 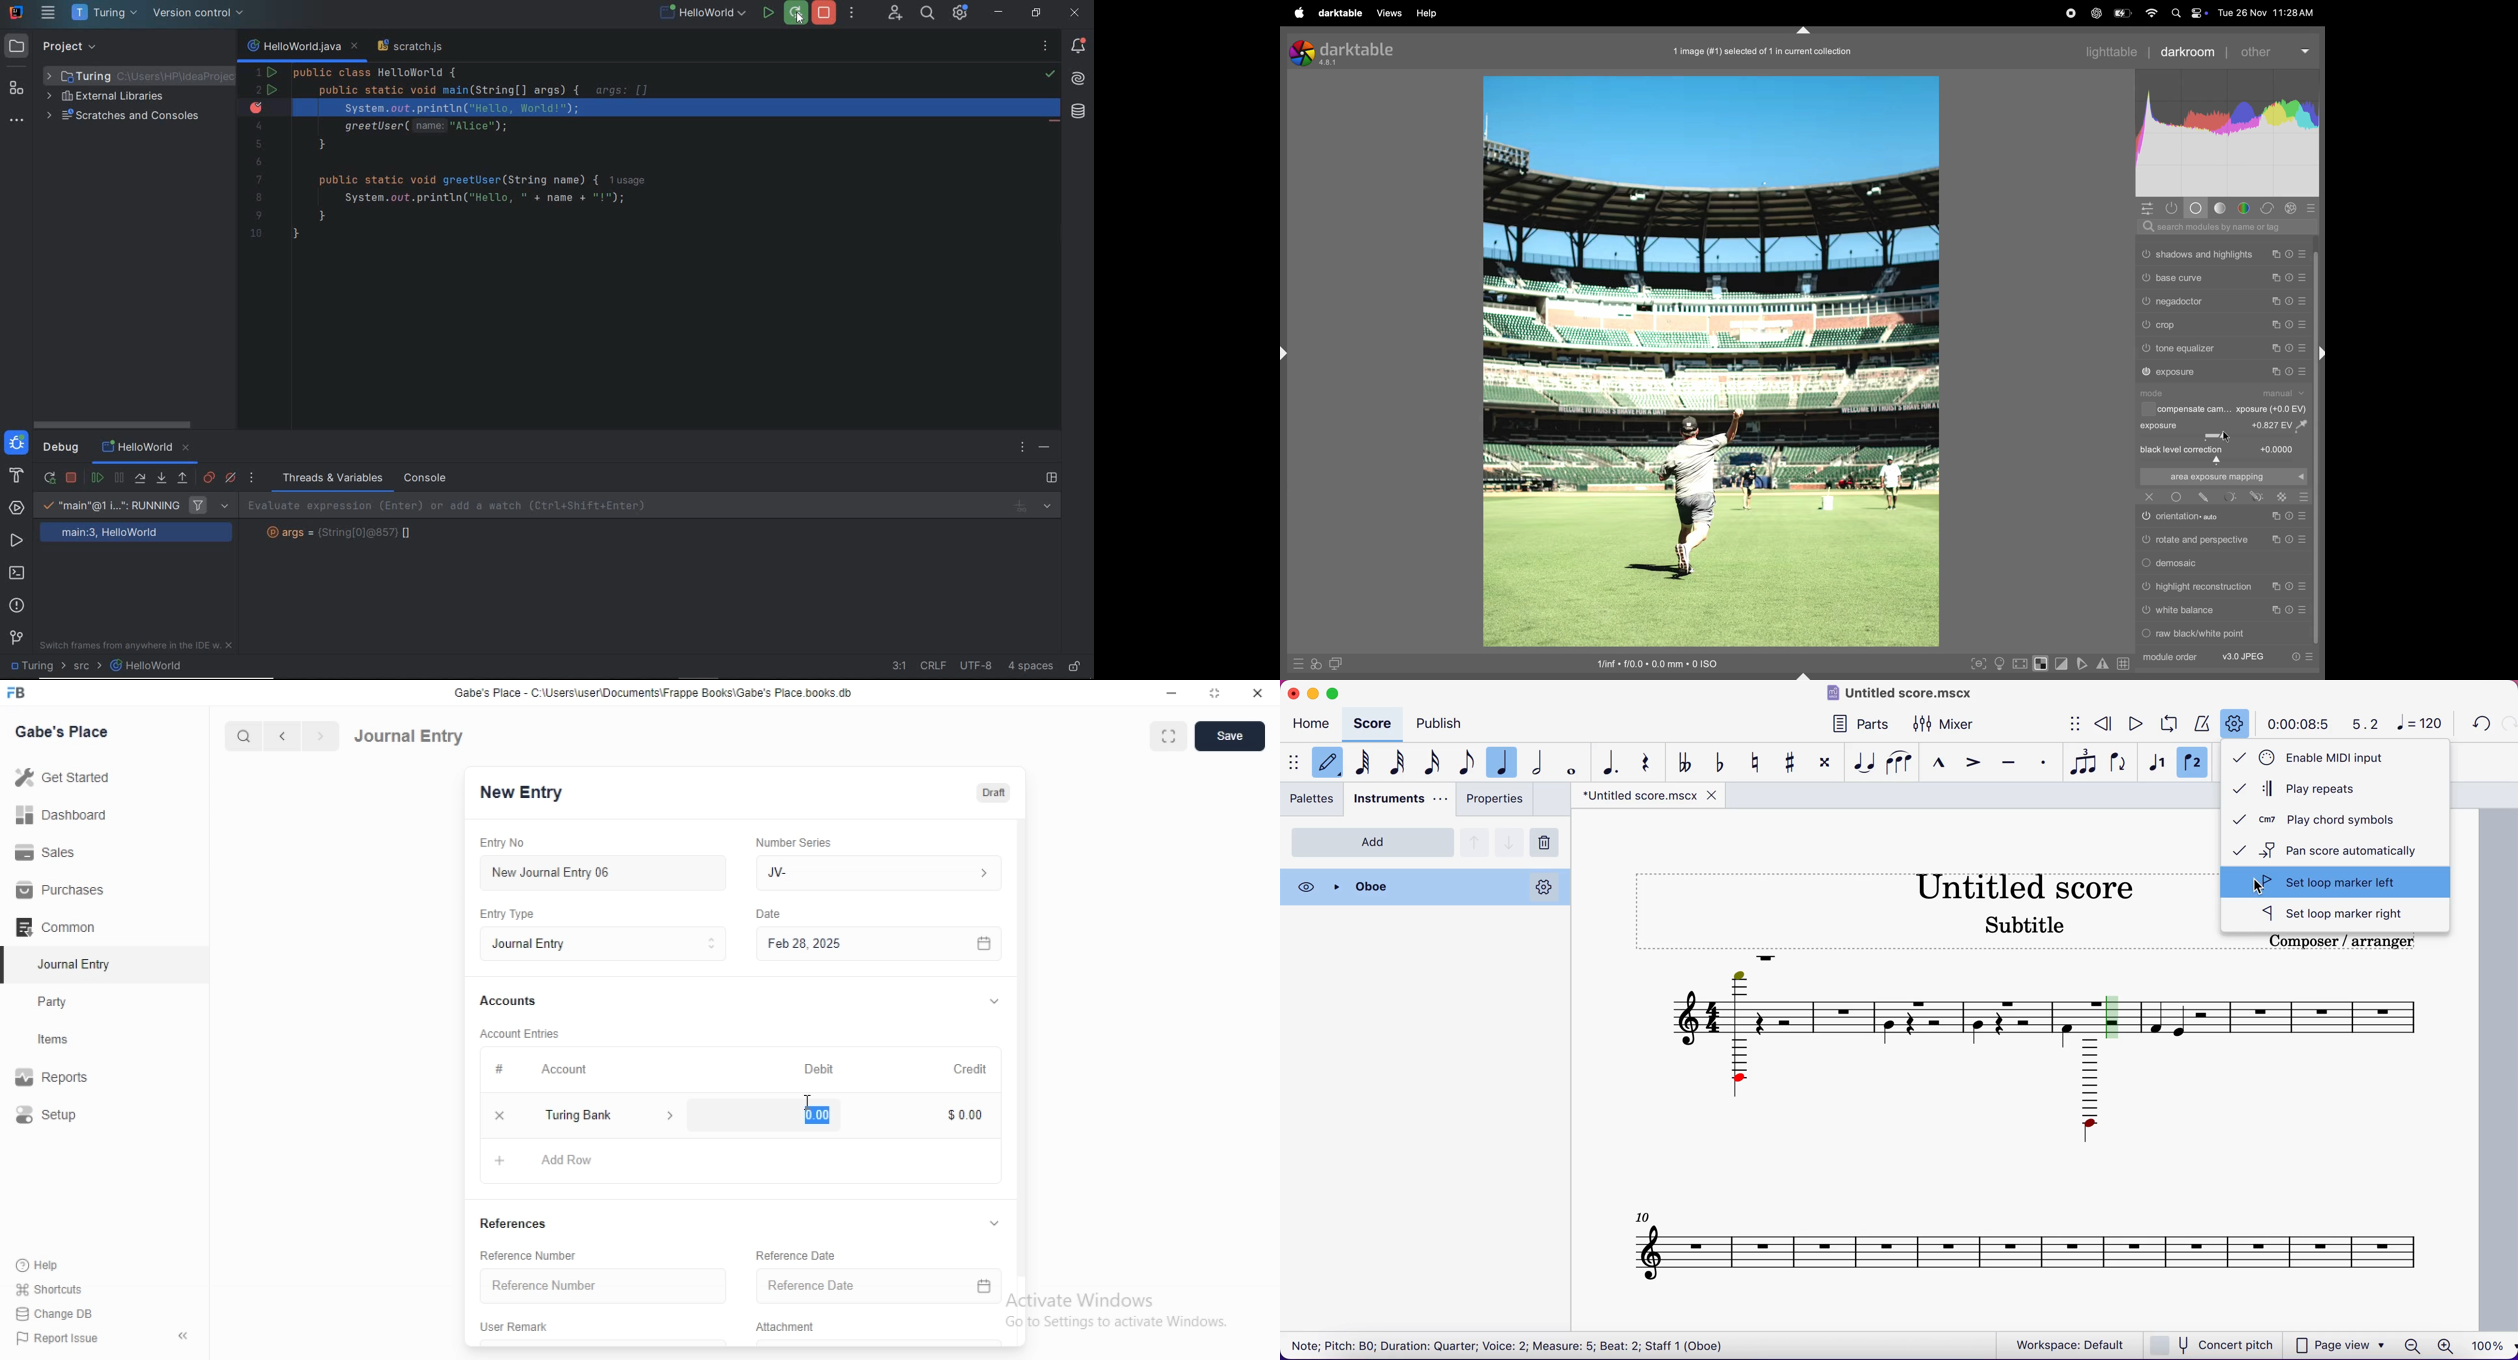 What do you see at coordinates (514, 913) in the screenshot?
I see `Entry Type` at bounding box center [514, 913].